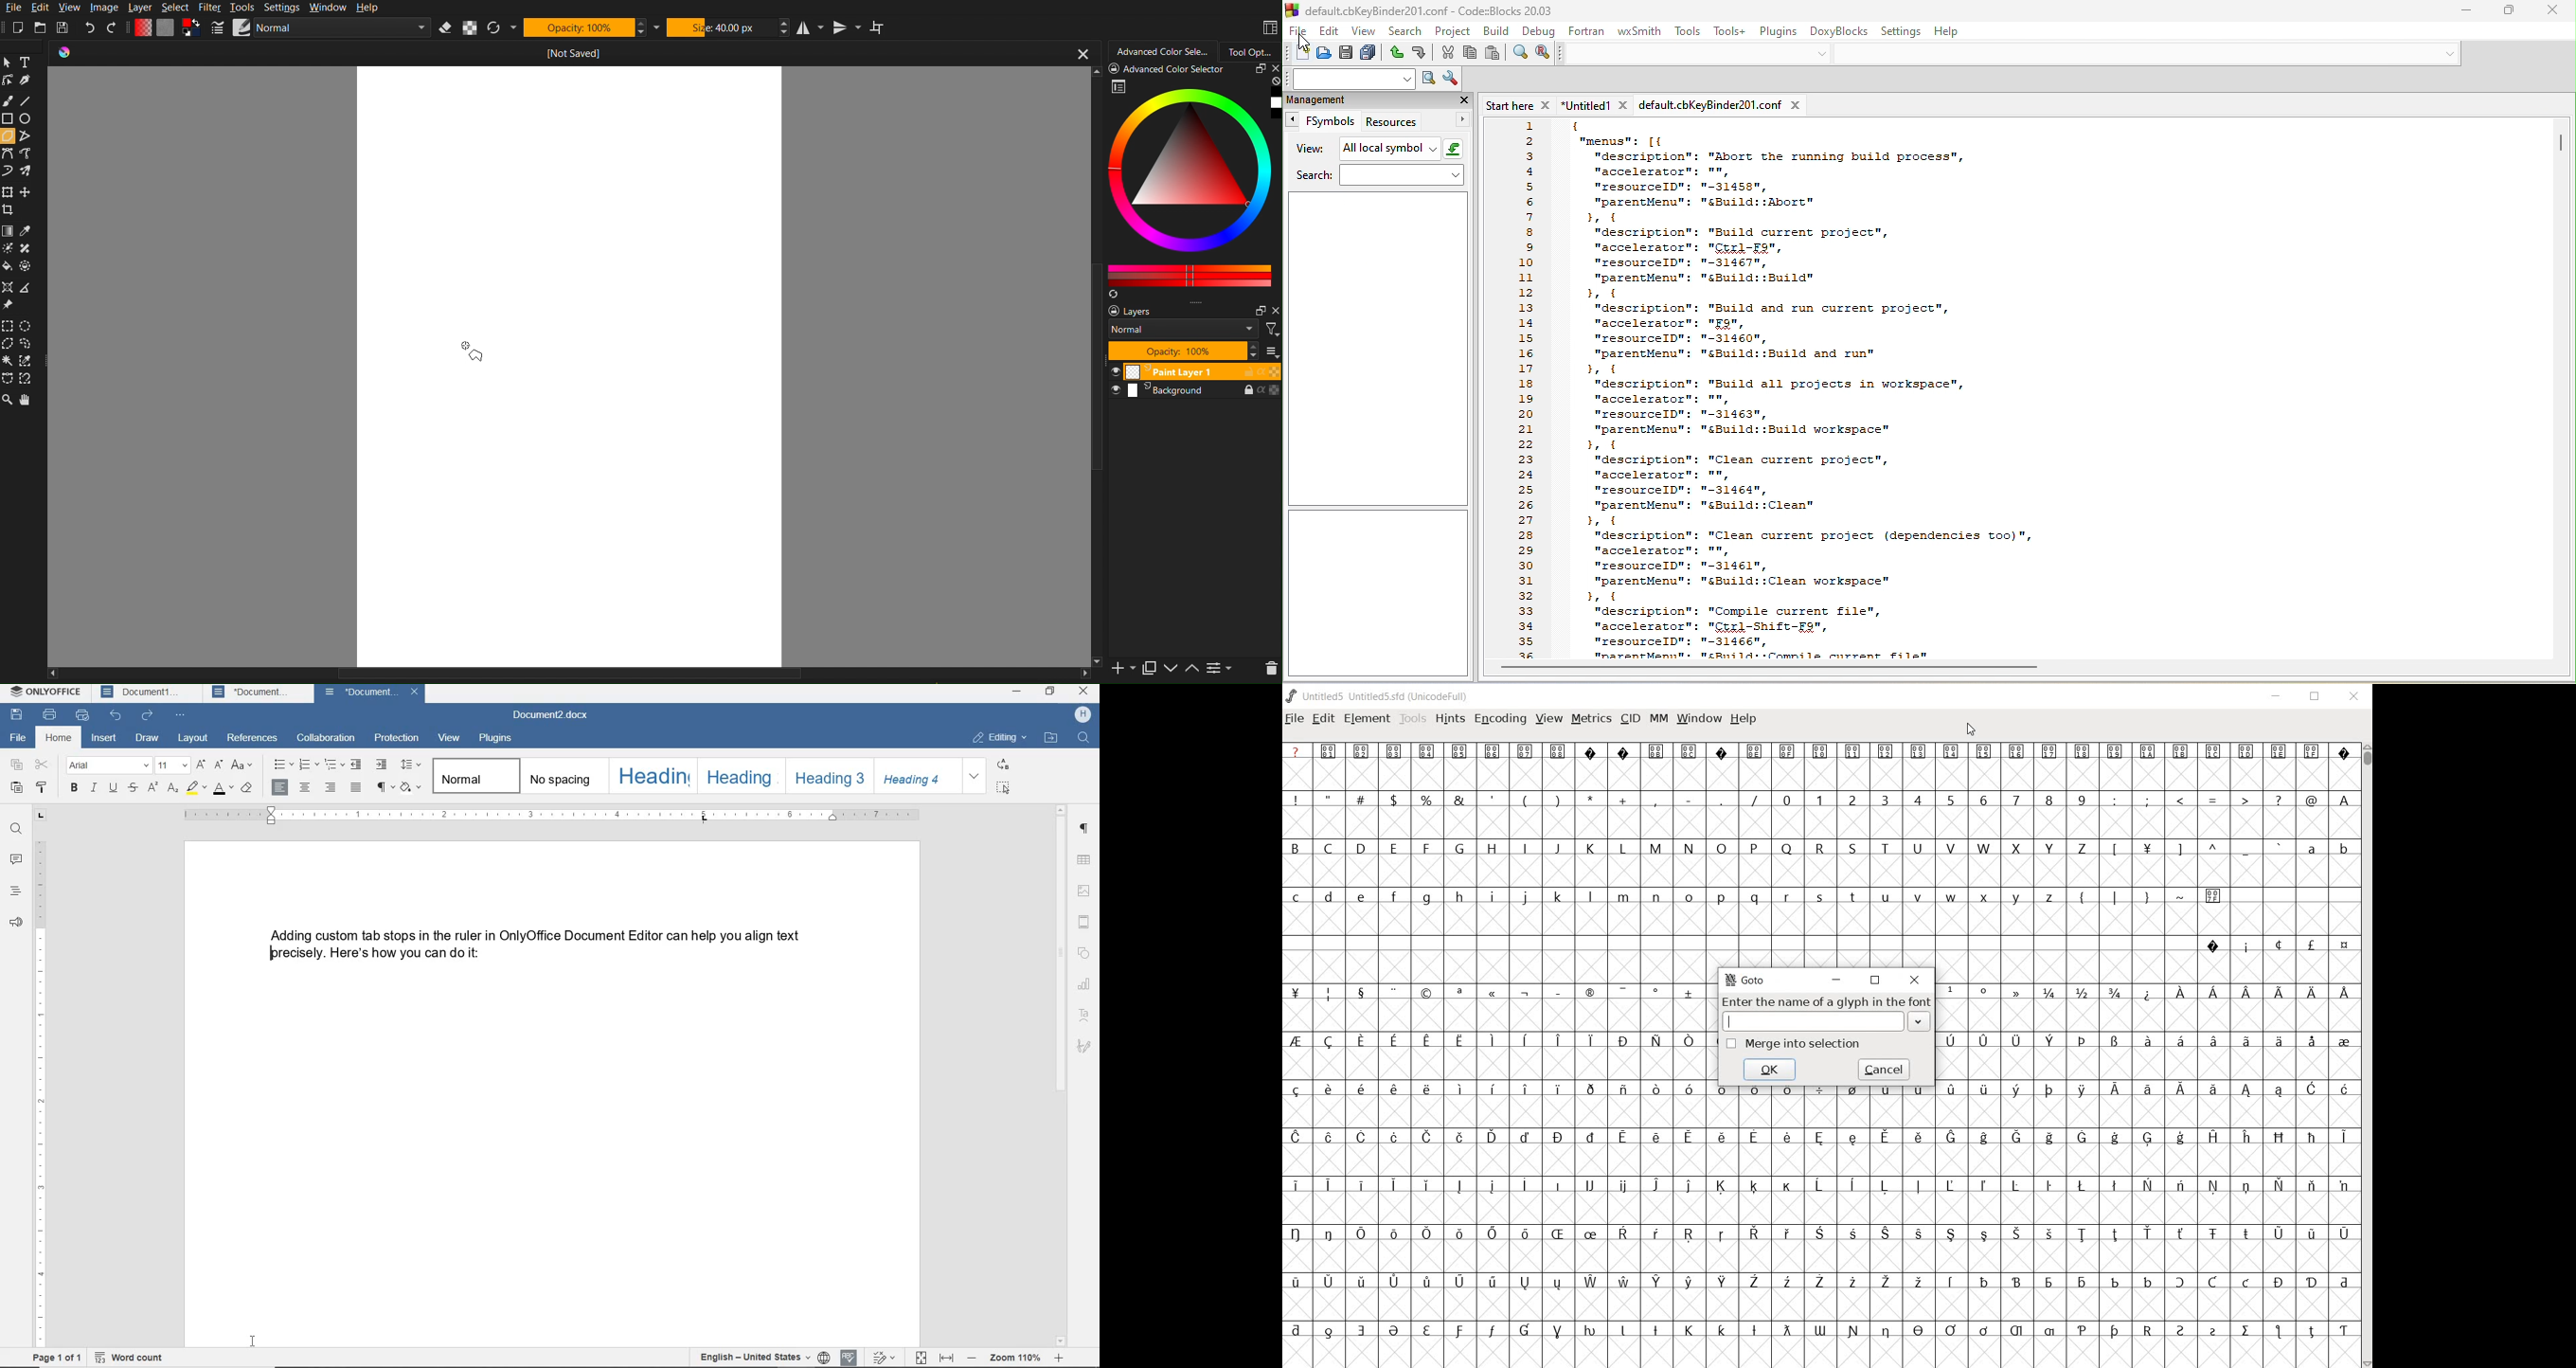 This screenshot has height=1372, width=2576. Describe the element at coordinates (1723, 849) in the screenshot. I see `O` at that location.